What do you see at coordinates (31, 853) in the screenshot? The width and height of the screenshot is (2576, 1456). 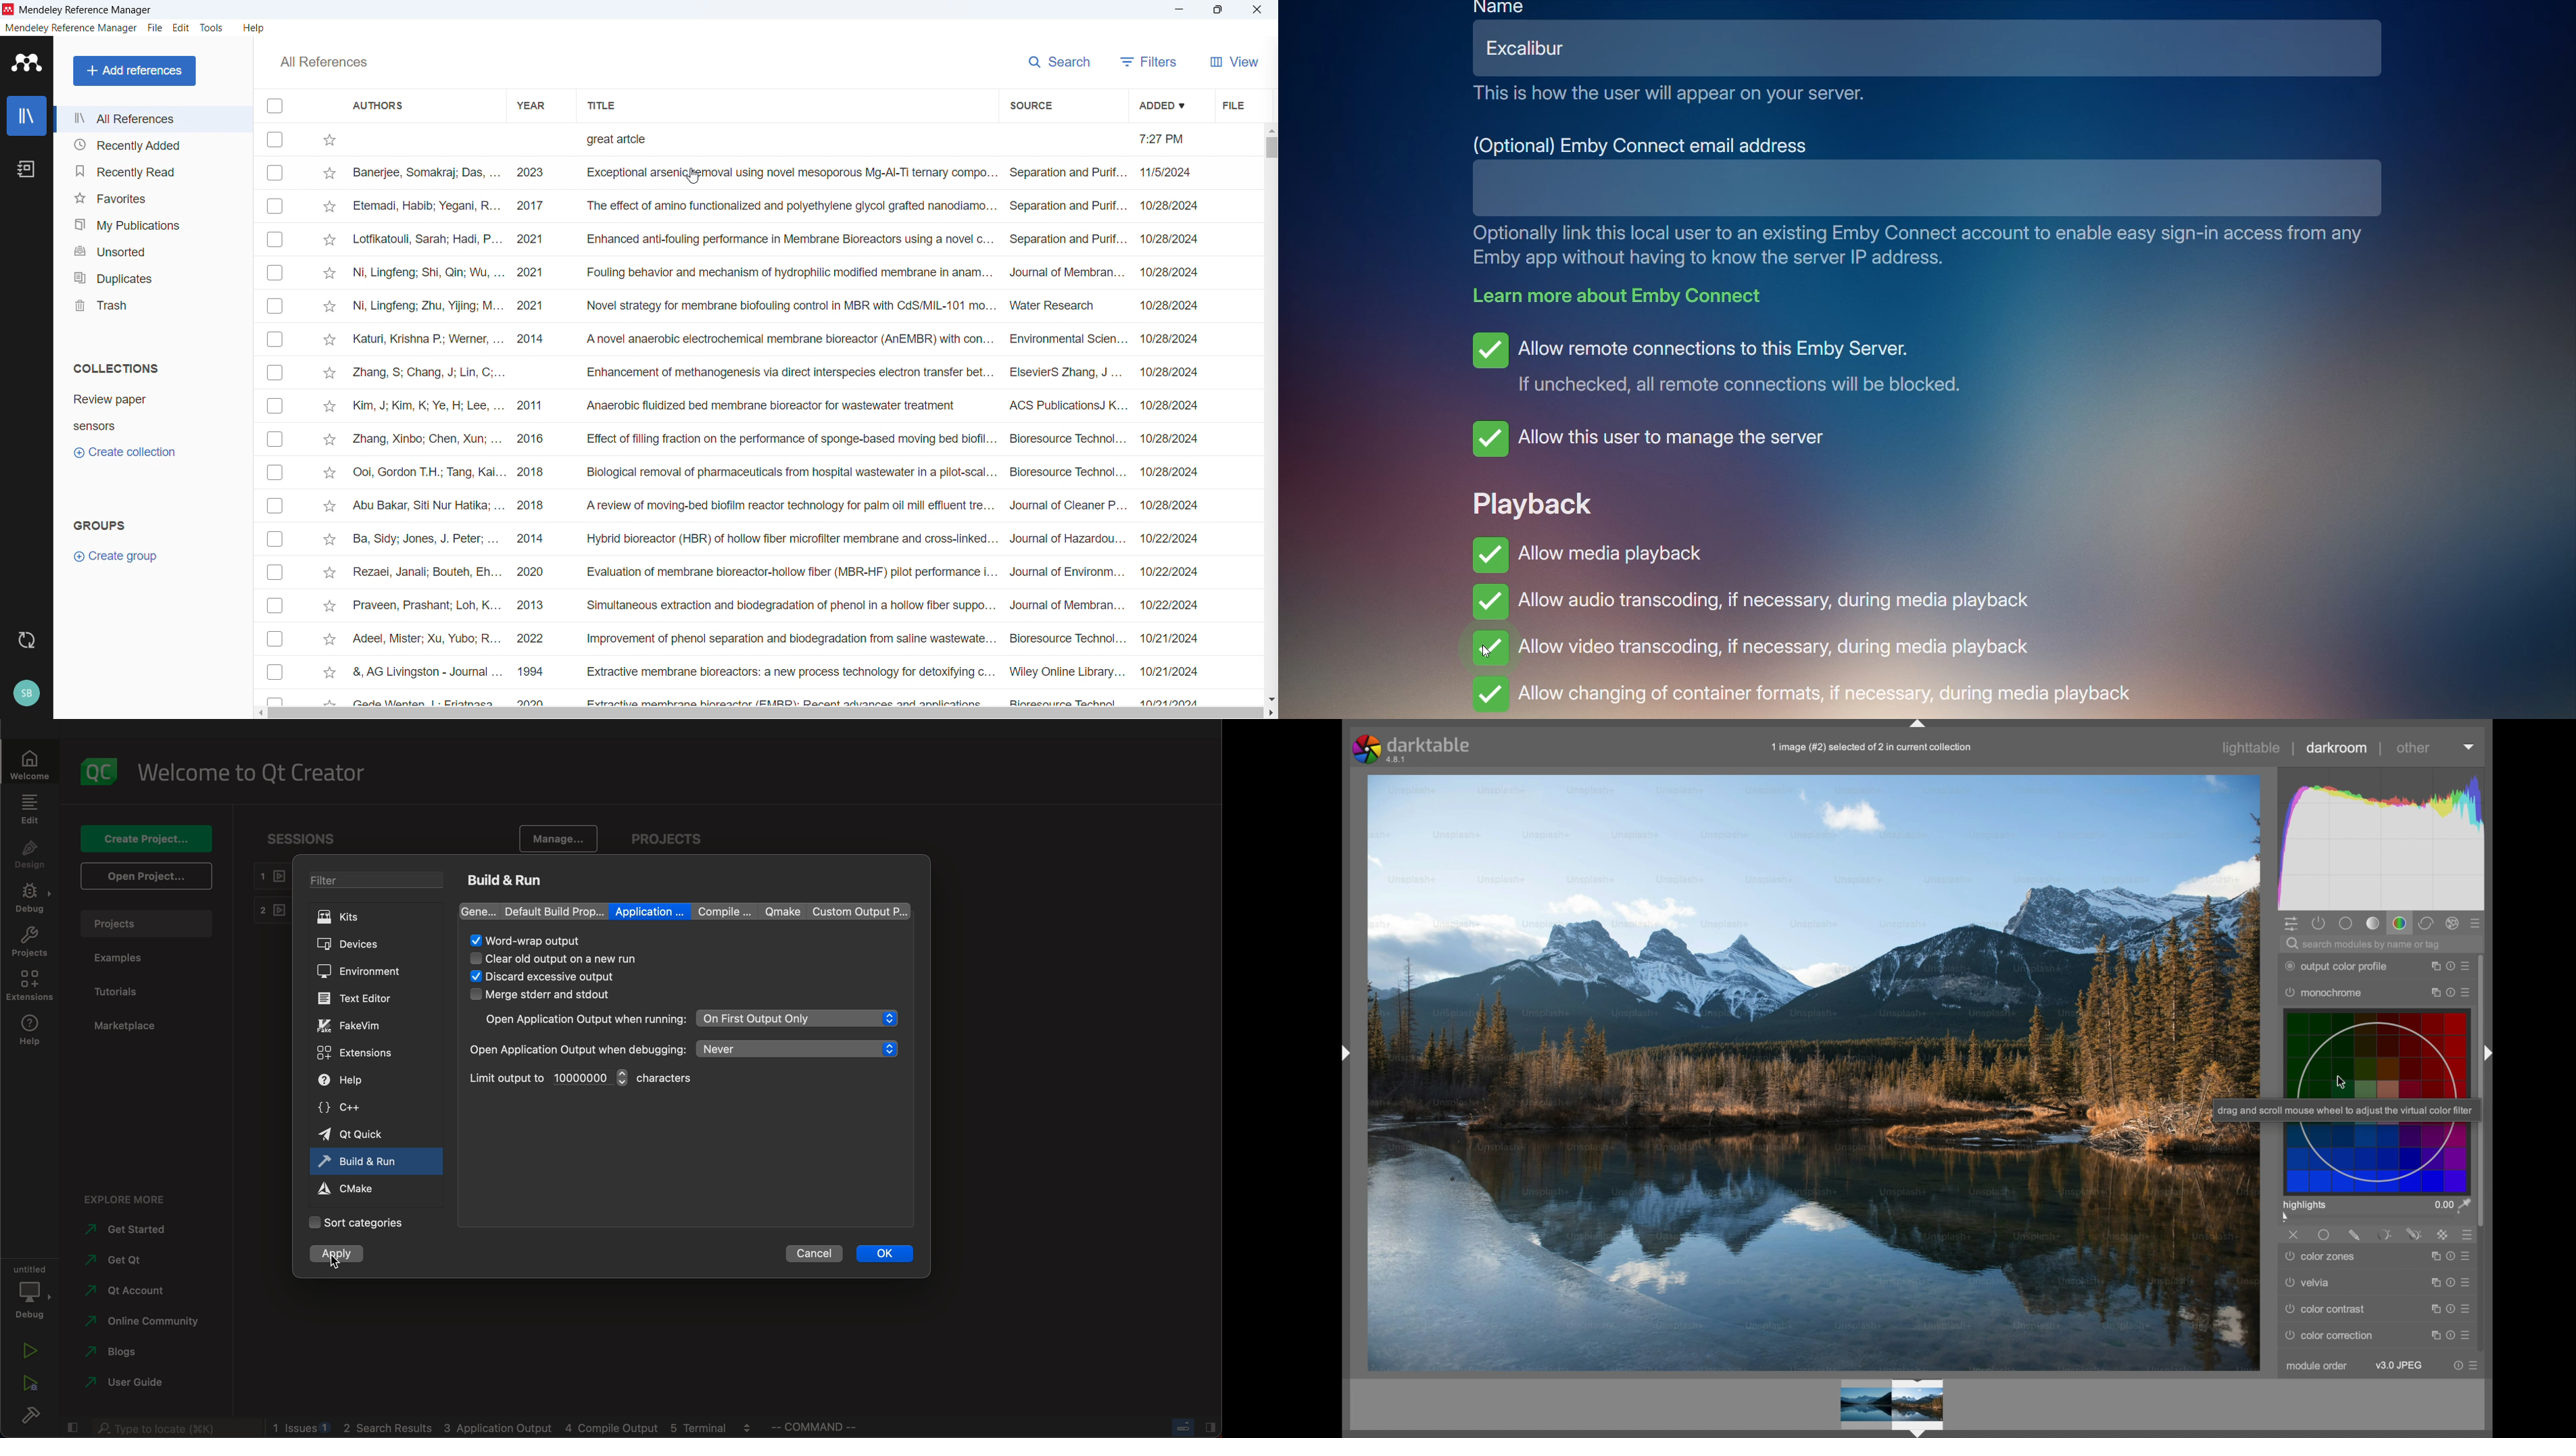 I see `design` at bounding box center [31, 853].